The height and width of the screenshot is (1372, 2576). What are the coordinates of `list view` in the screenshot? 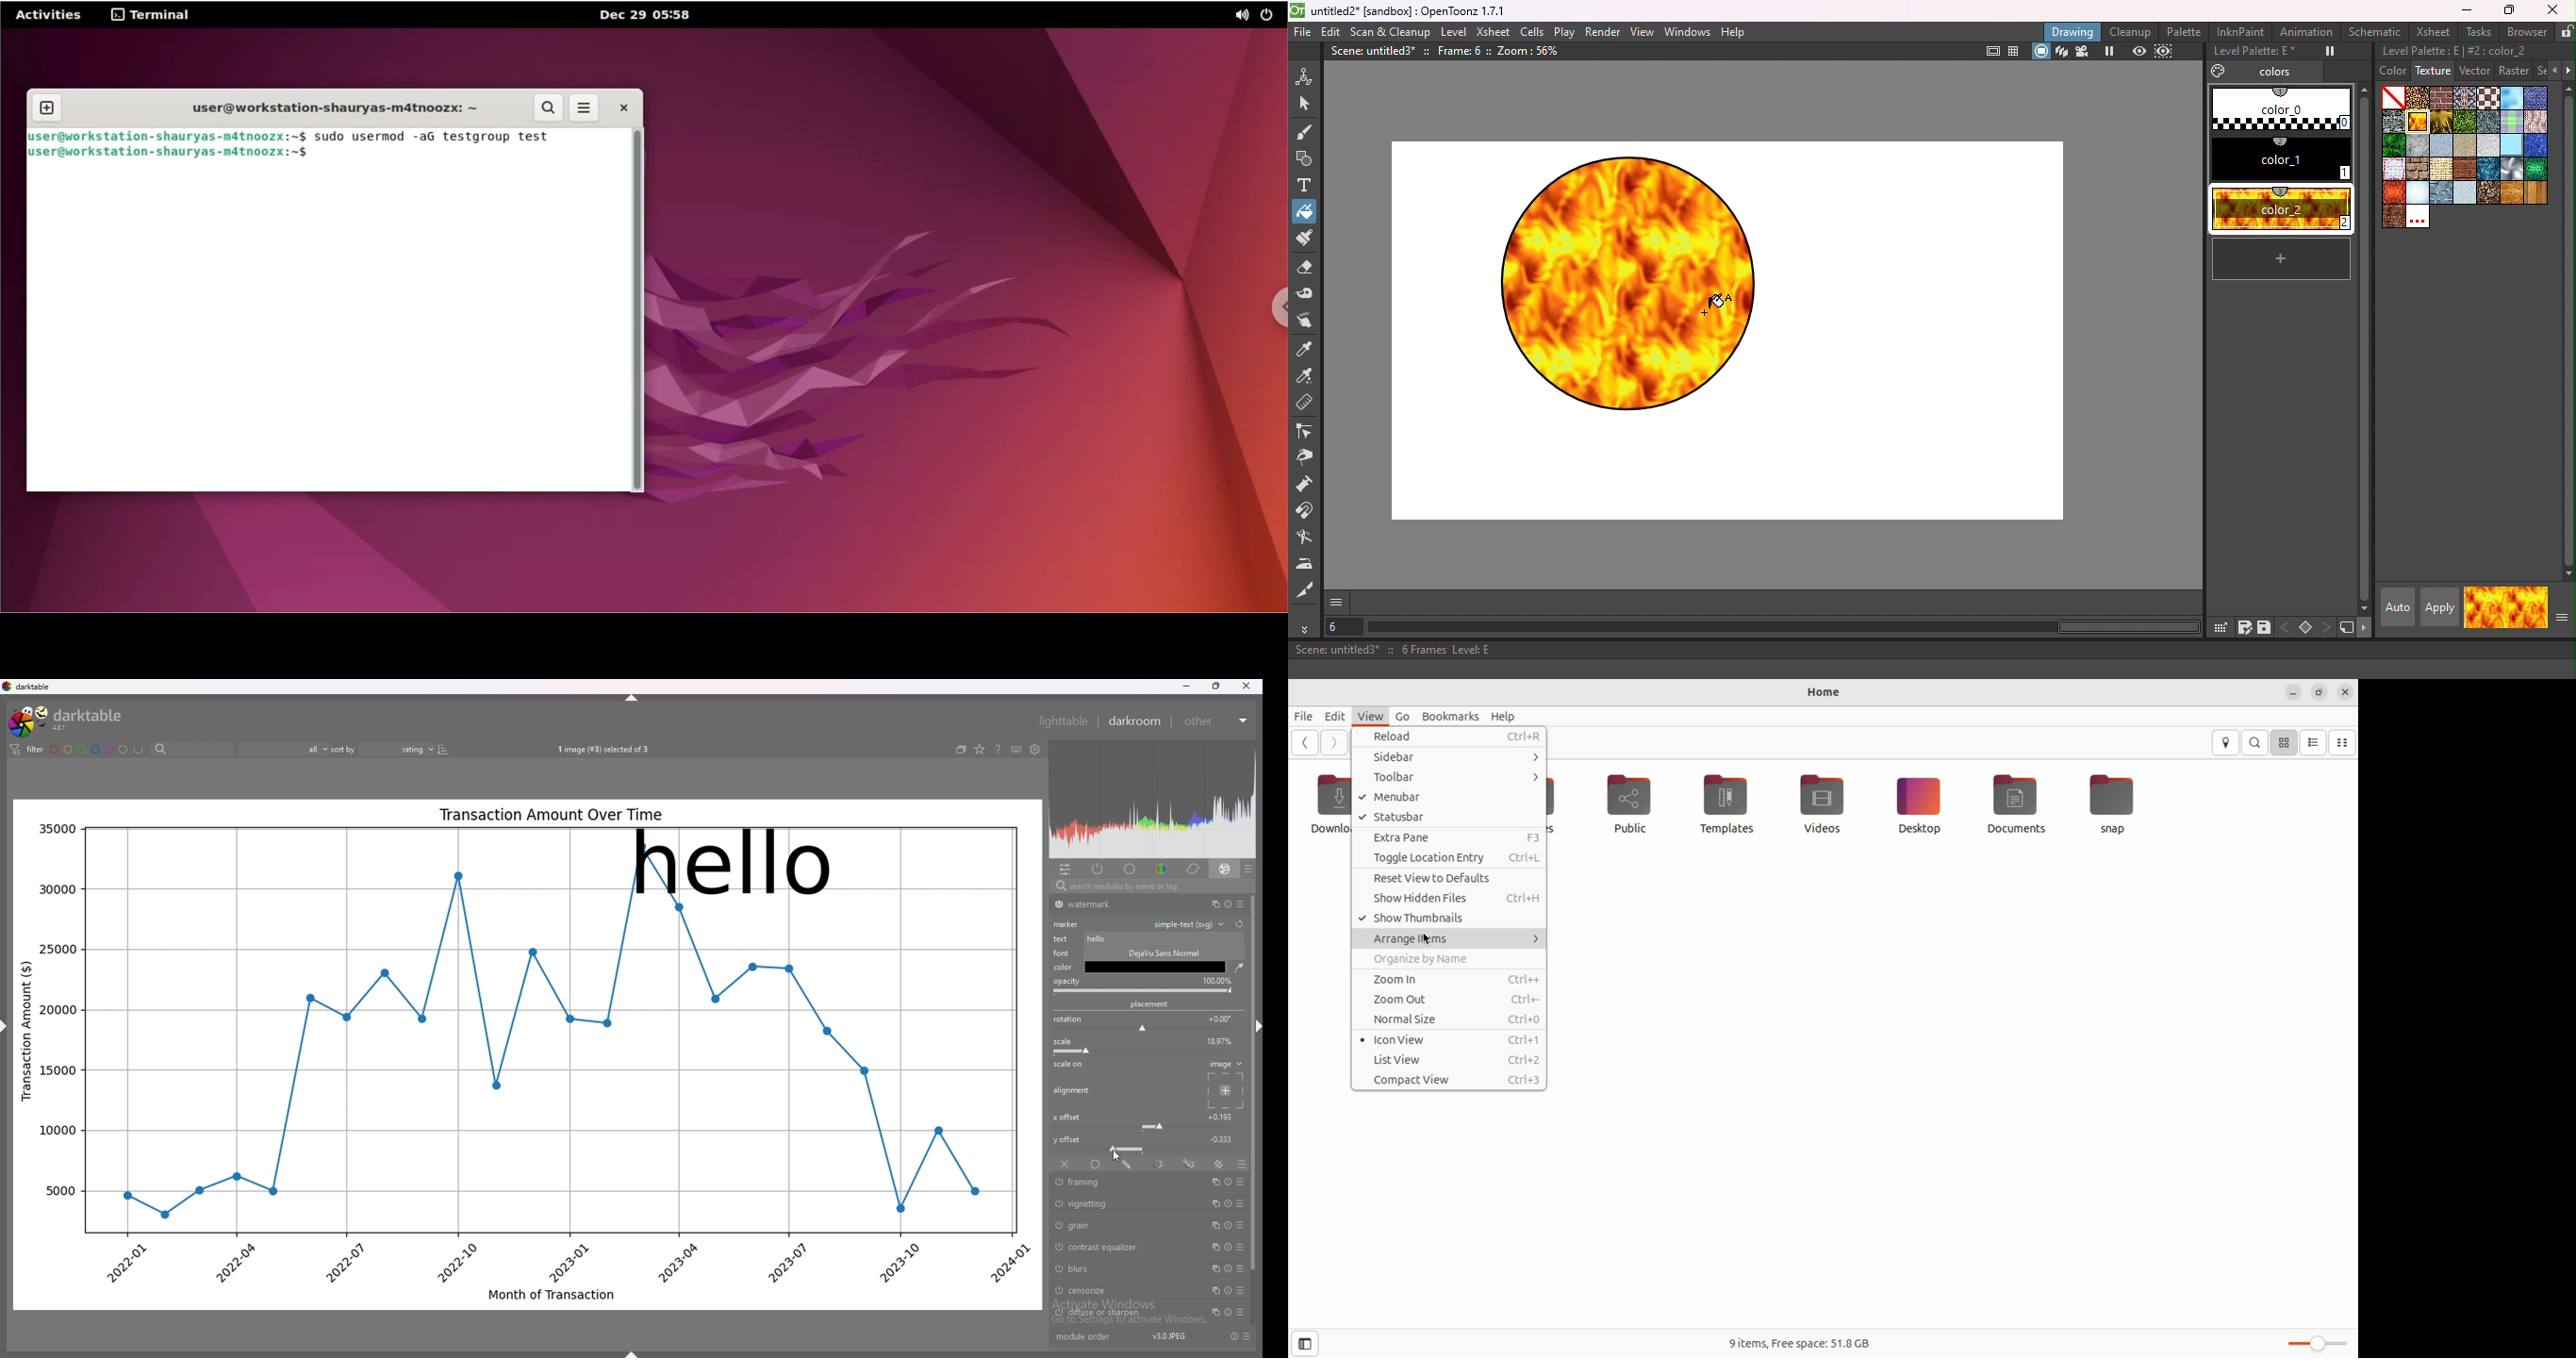 It's located at (2313, 743).